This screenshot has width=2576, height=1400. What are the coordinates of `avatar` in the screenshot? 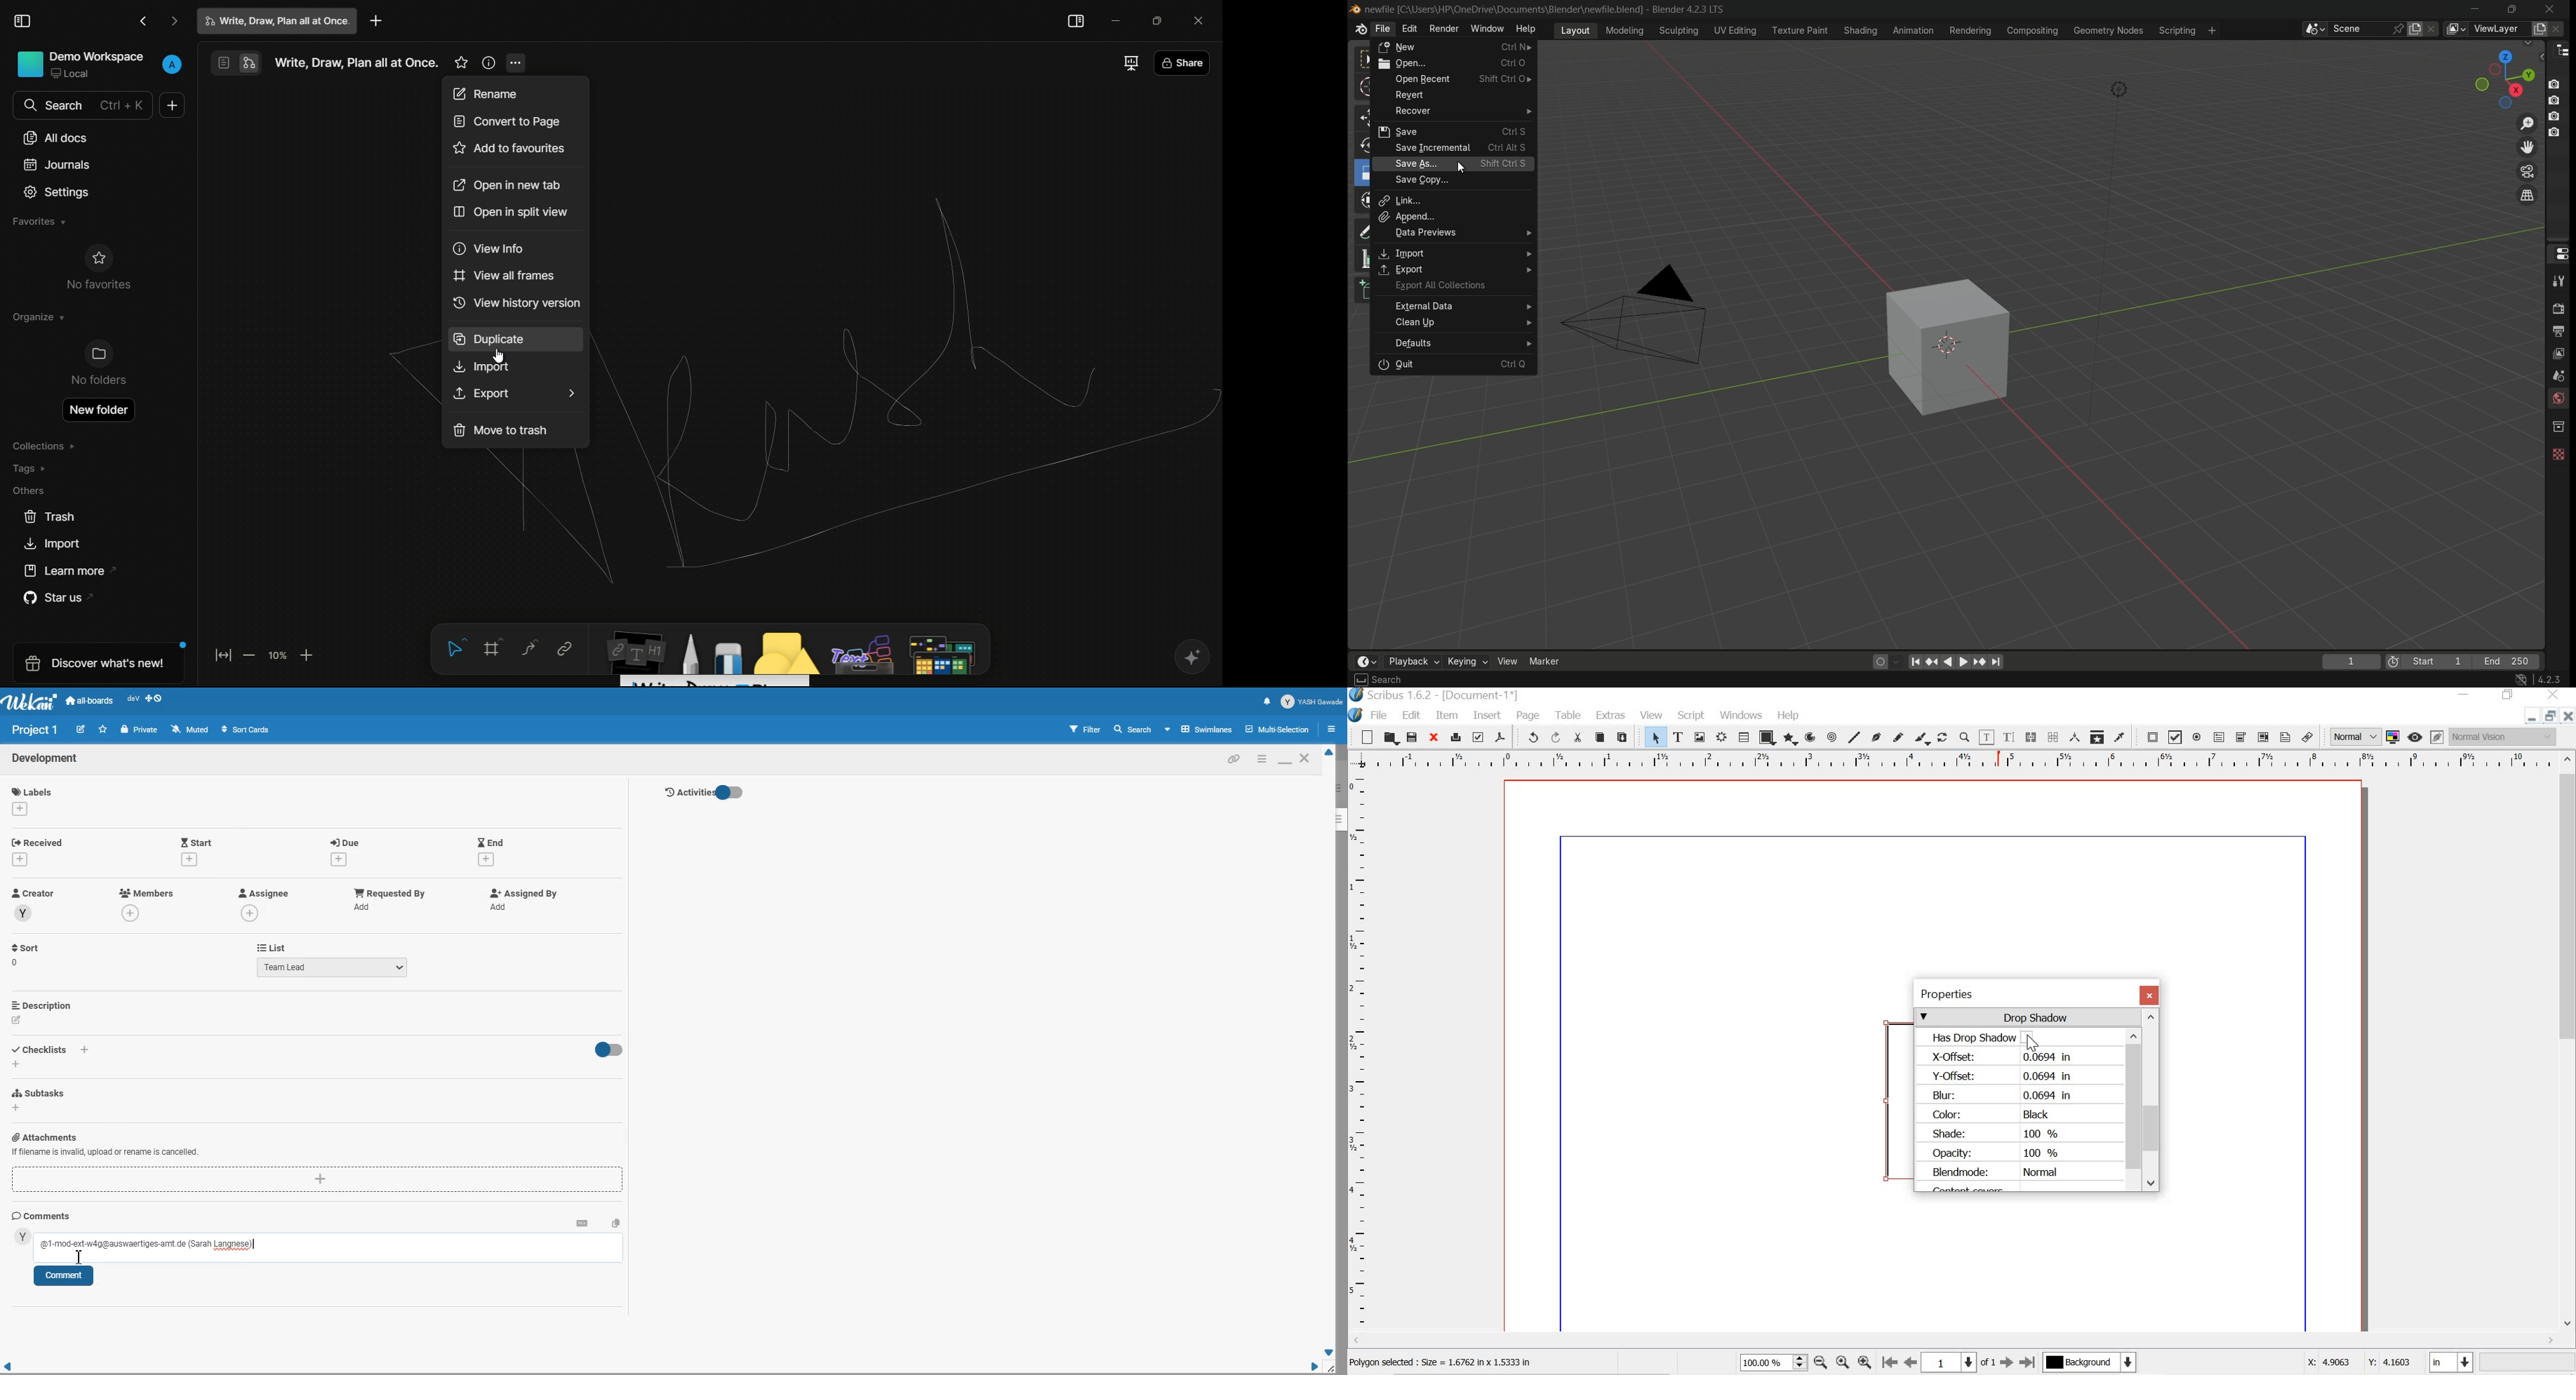 It's located at (24, 913).